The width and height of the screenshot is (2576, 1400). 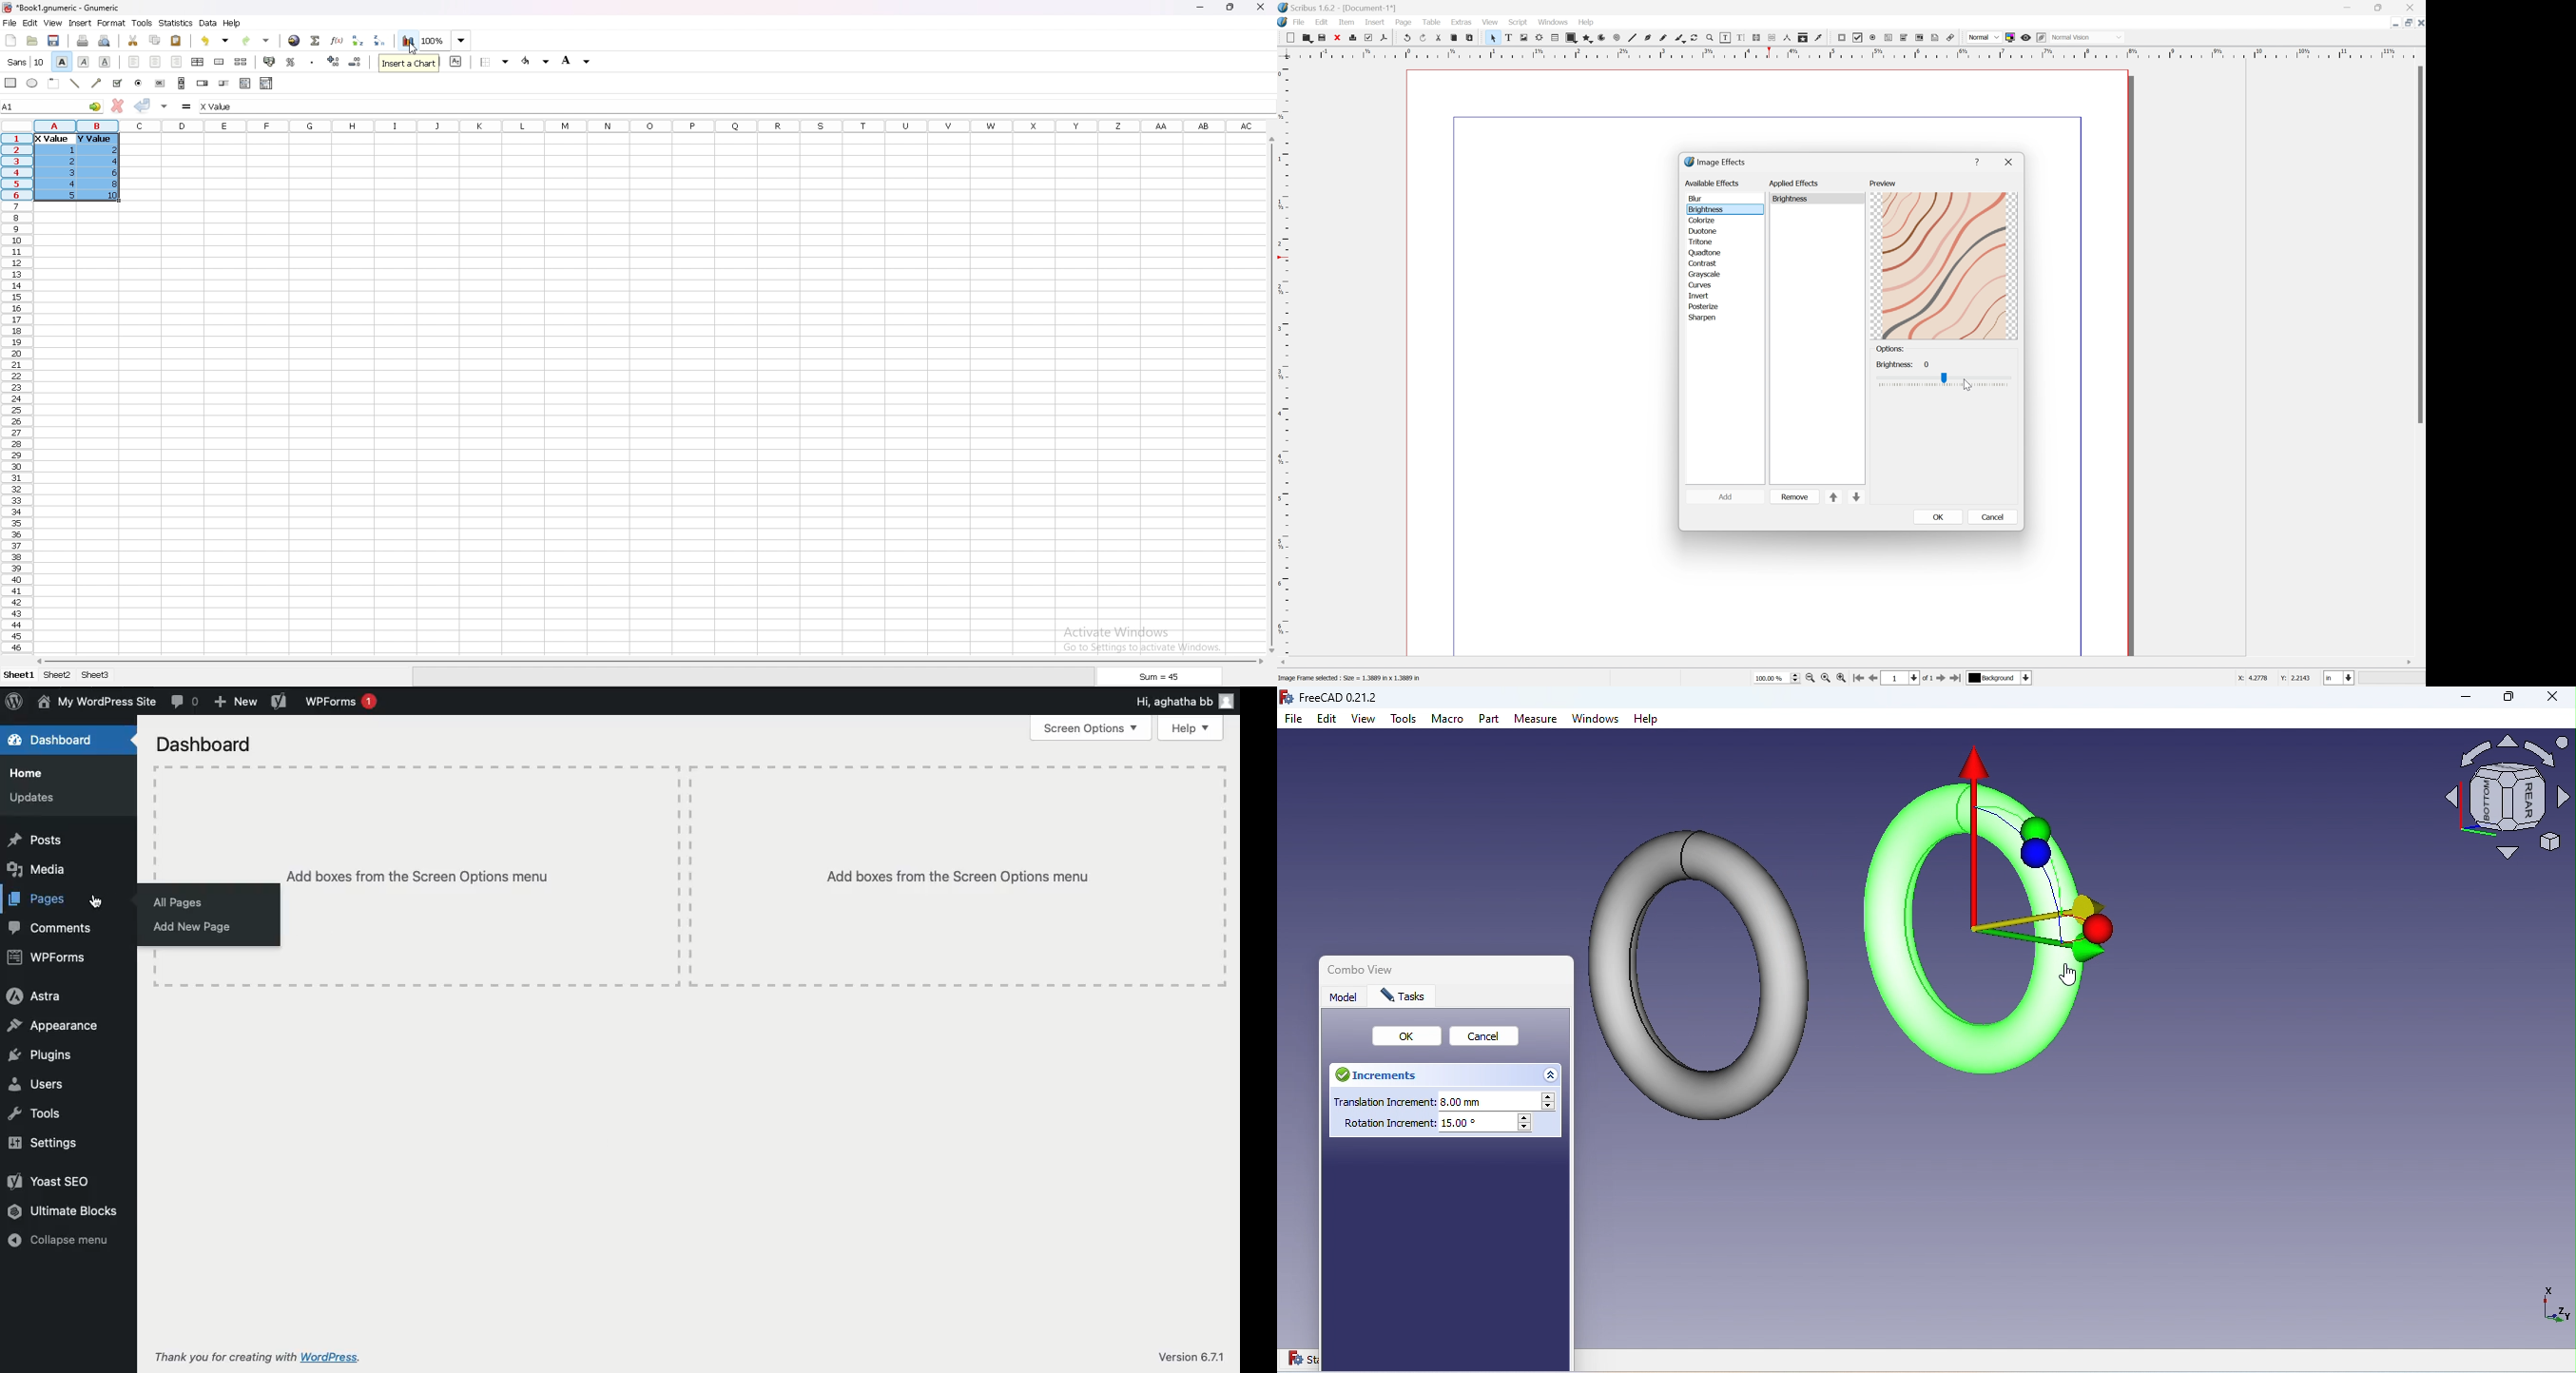 I want to click on Normal, so click(x=1983, y=37).